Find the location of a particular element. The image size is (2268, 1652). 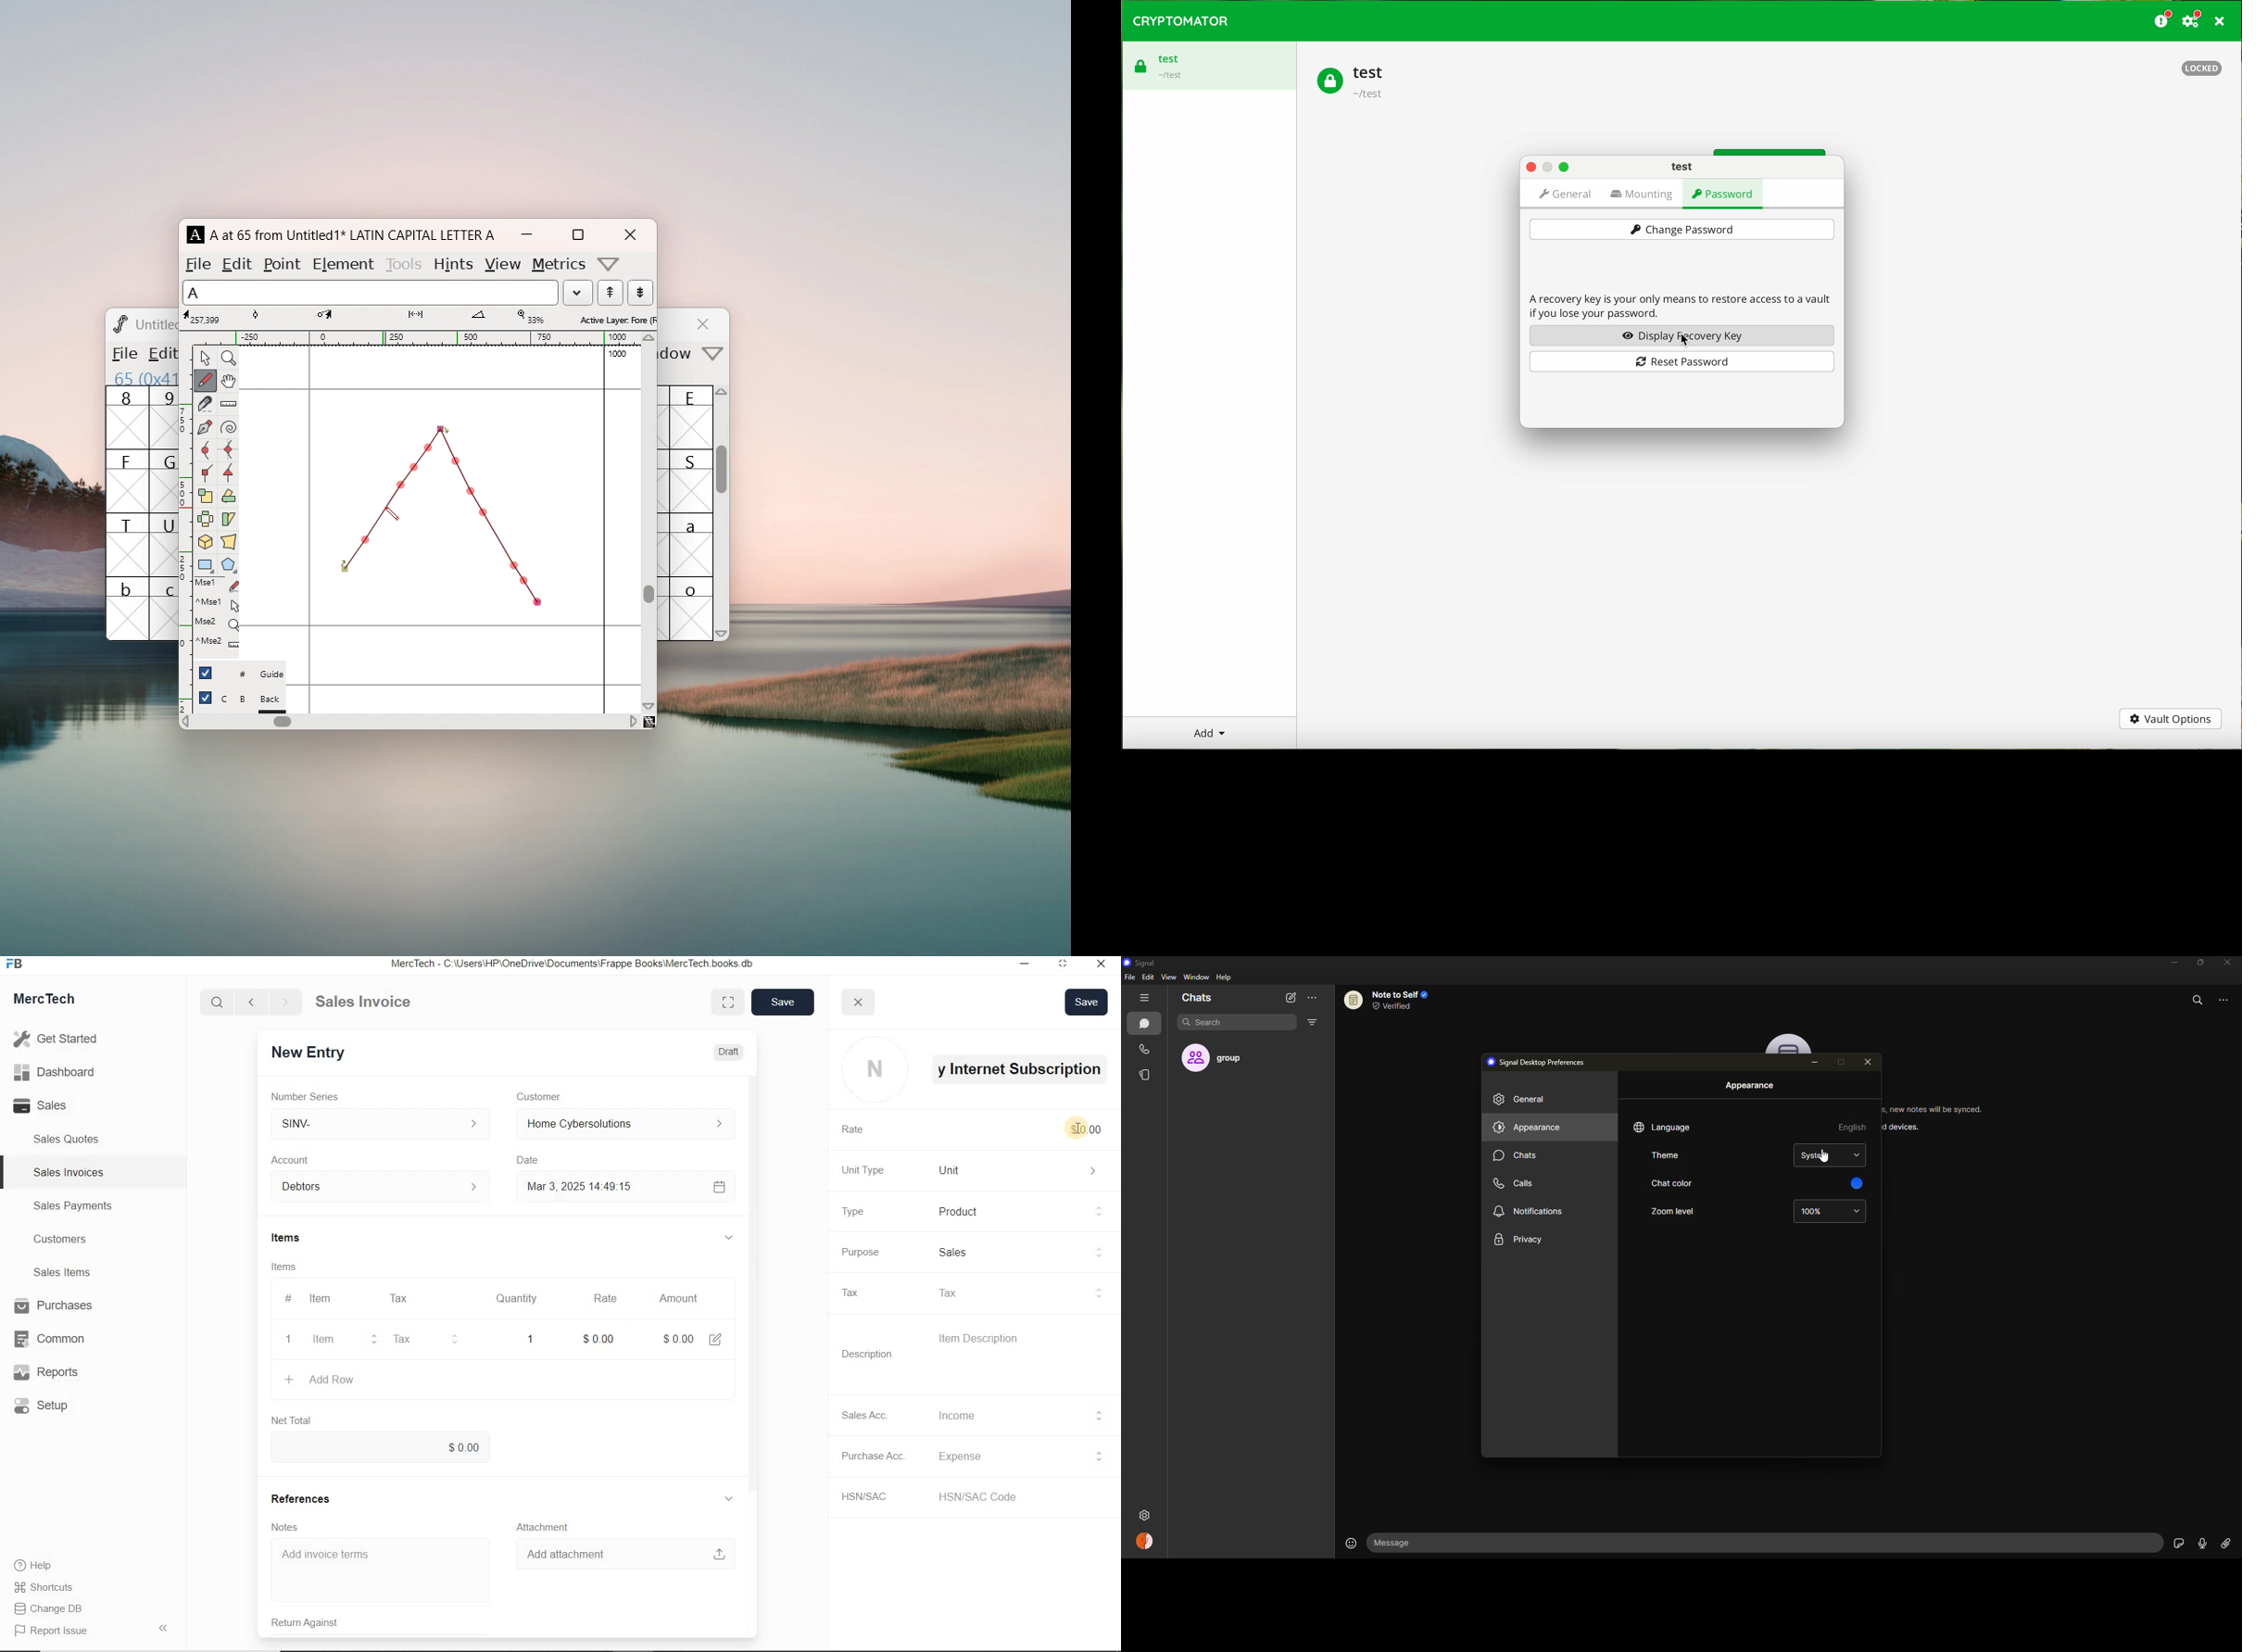

Purpose is located at coordinates (859, 1252).